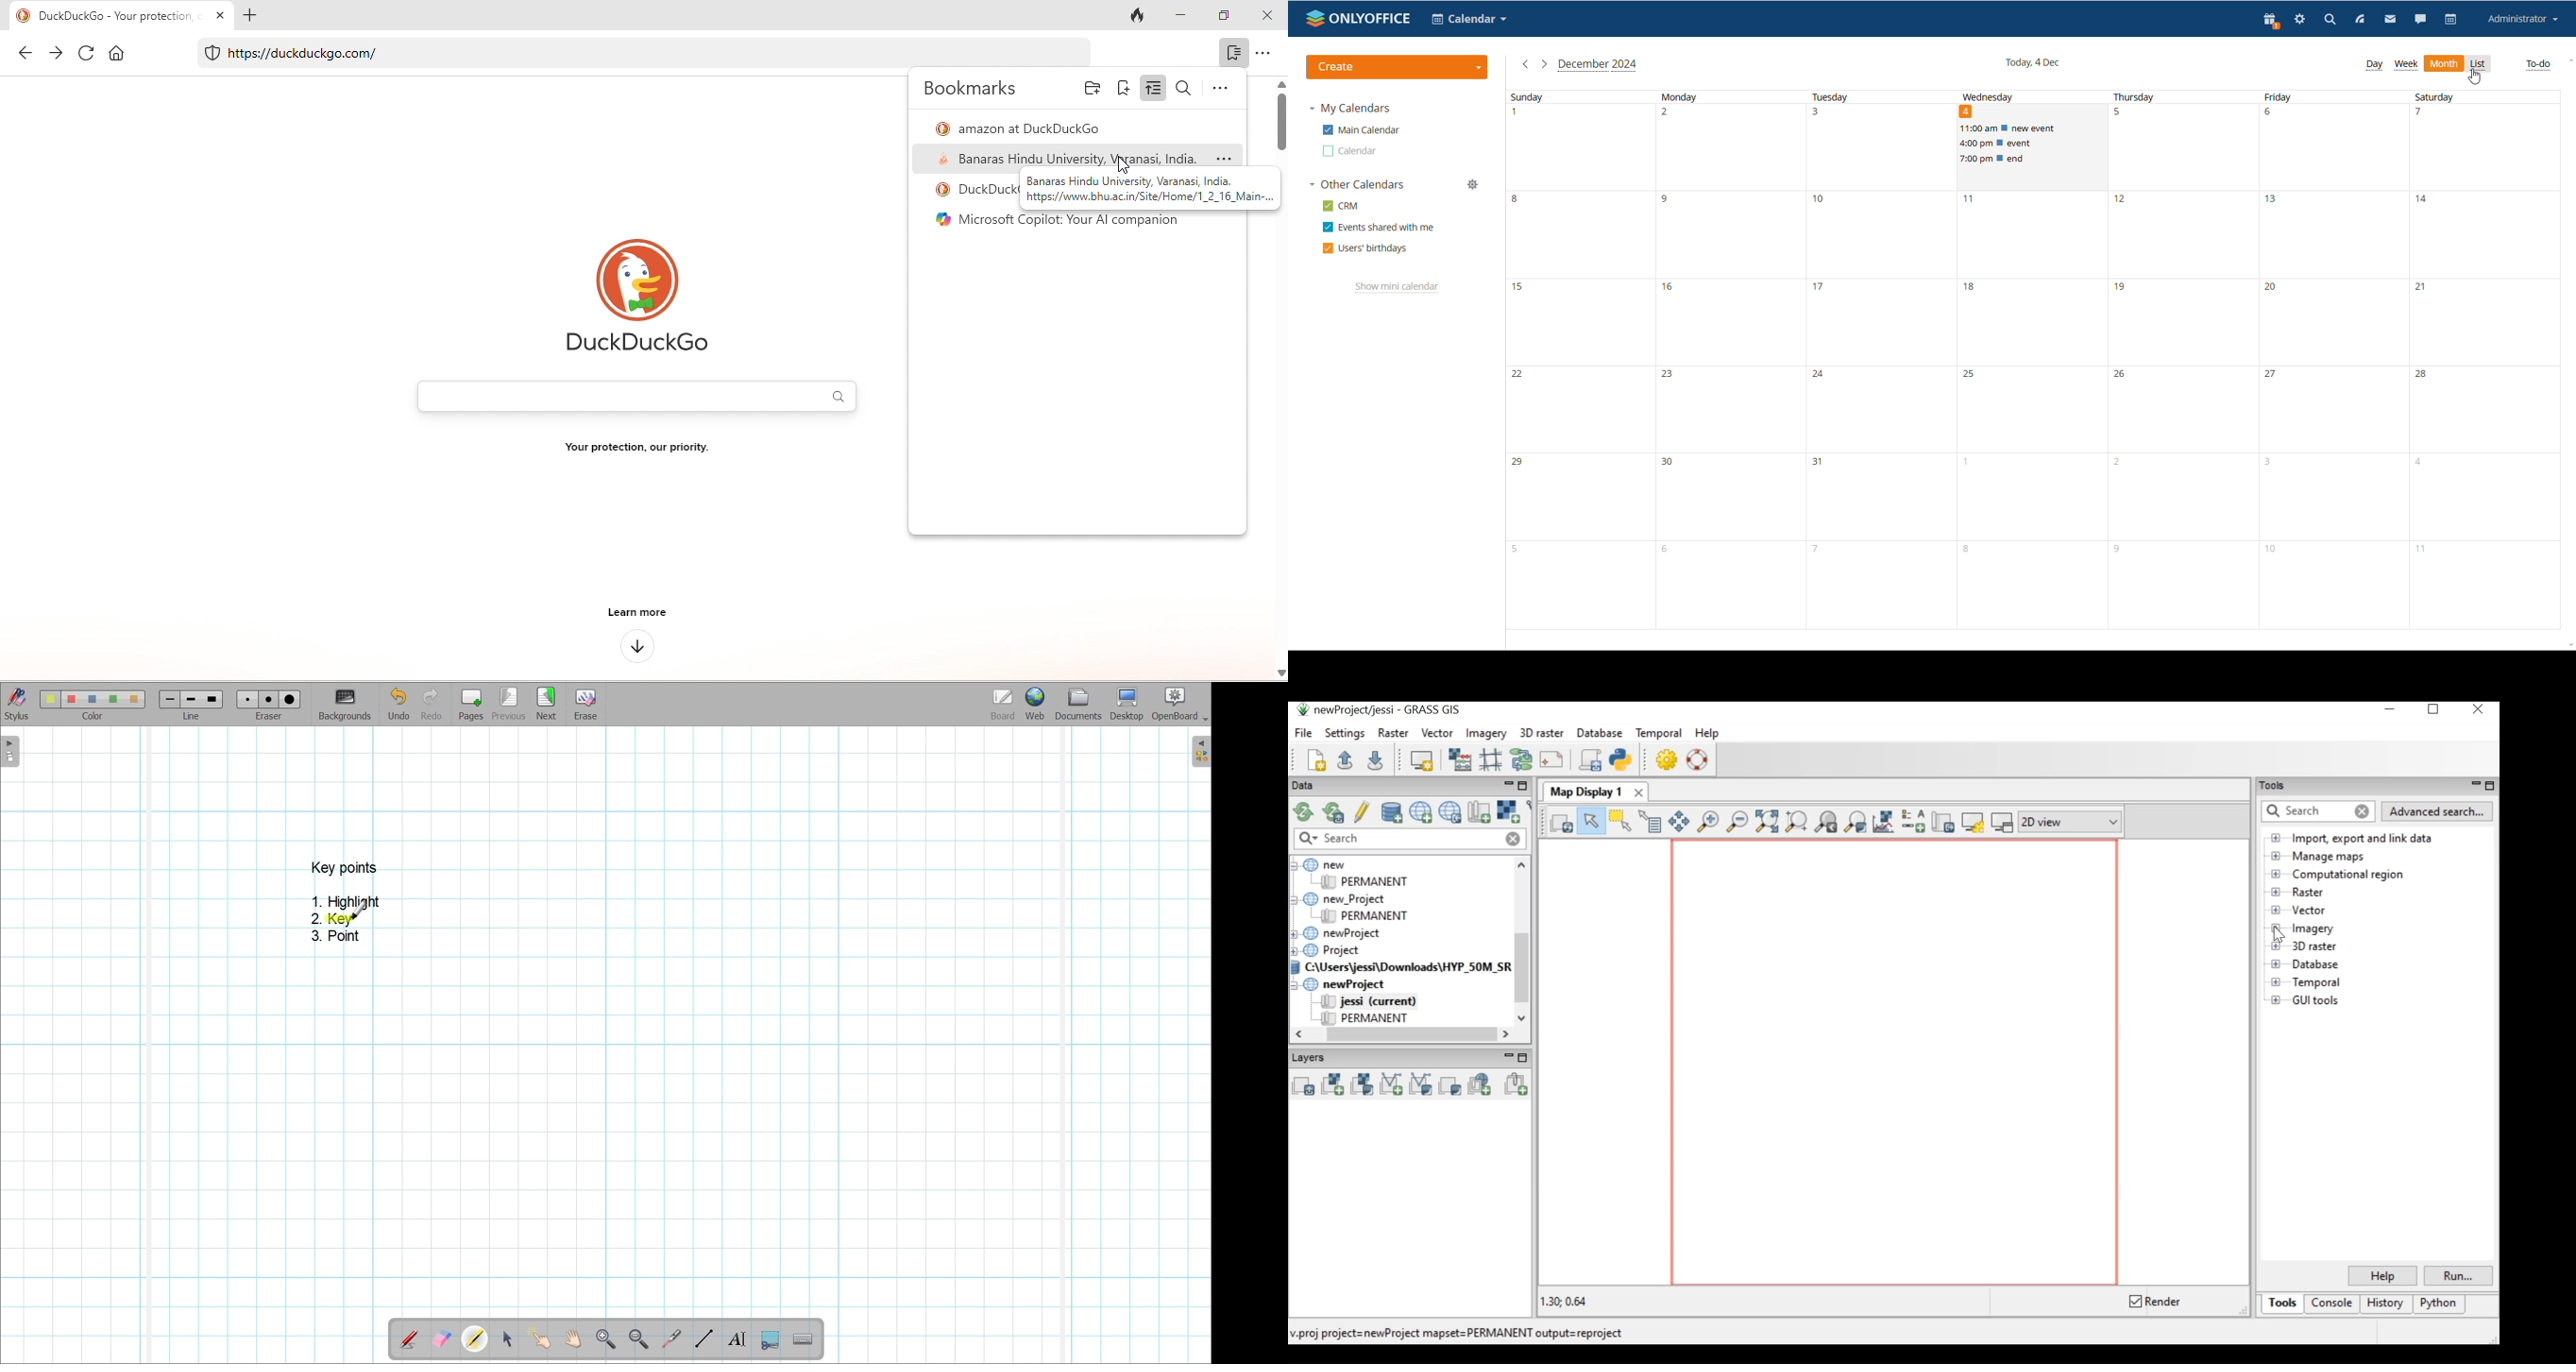  What do you see at coordinates (1268, 54) in the screenshot?
I see `option` at bounding box center [1268, 54].